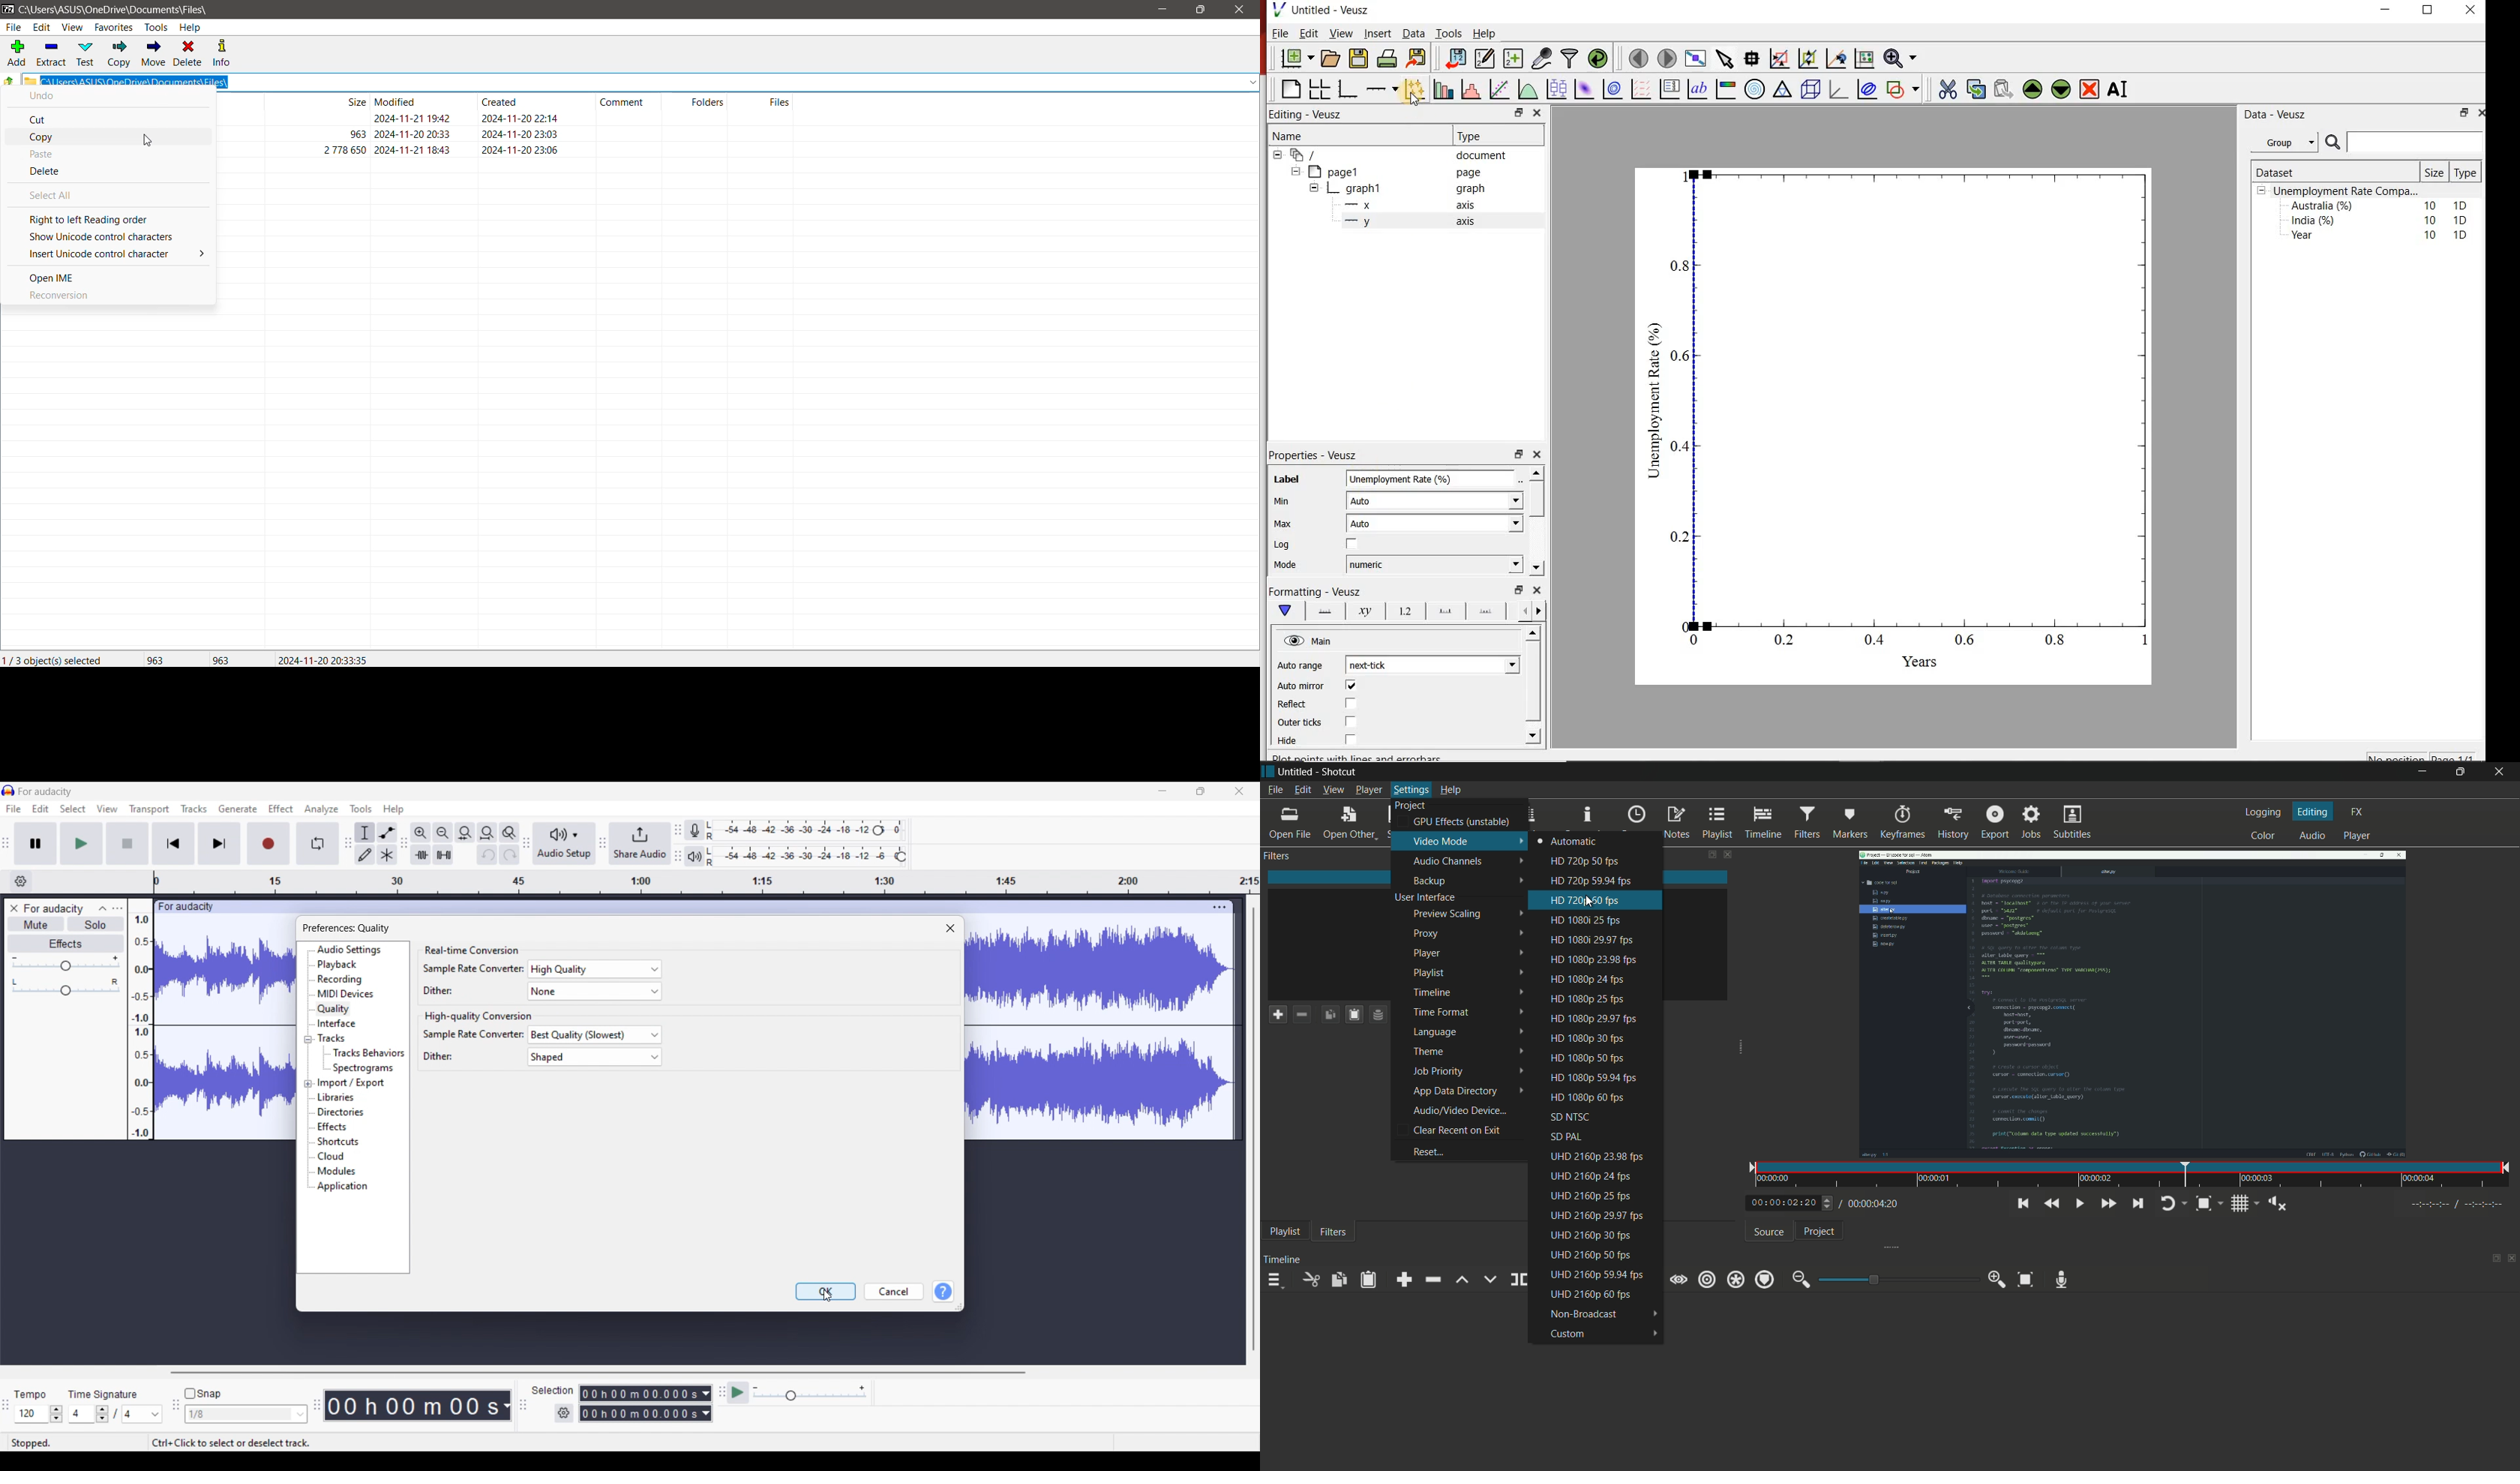  I want to click on add a shapes, so click(1903, 89).